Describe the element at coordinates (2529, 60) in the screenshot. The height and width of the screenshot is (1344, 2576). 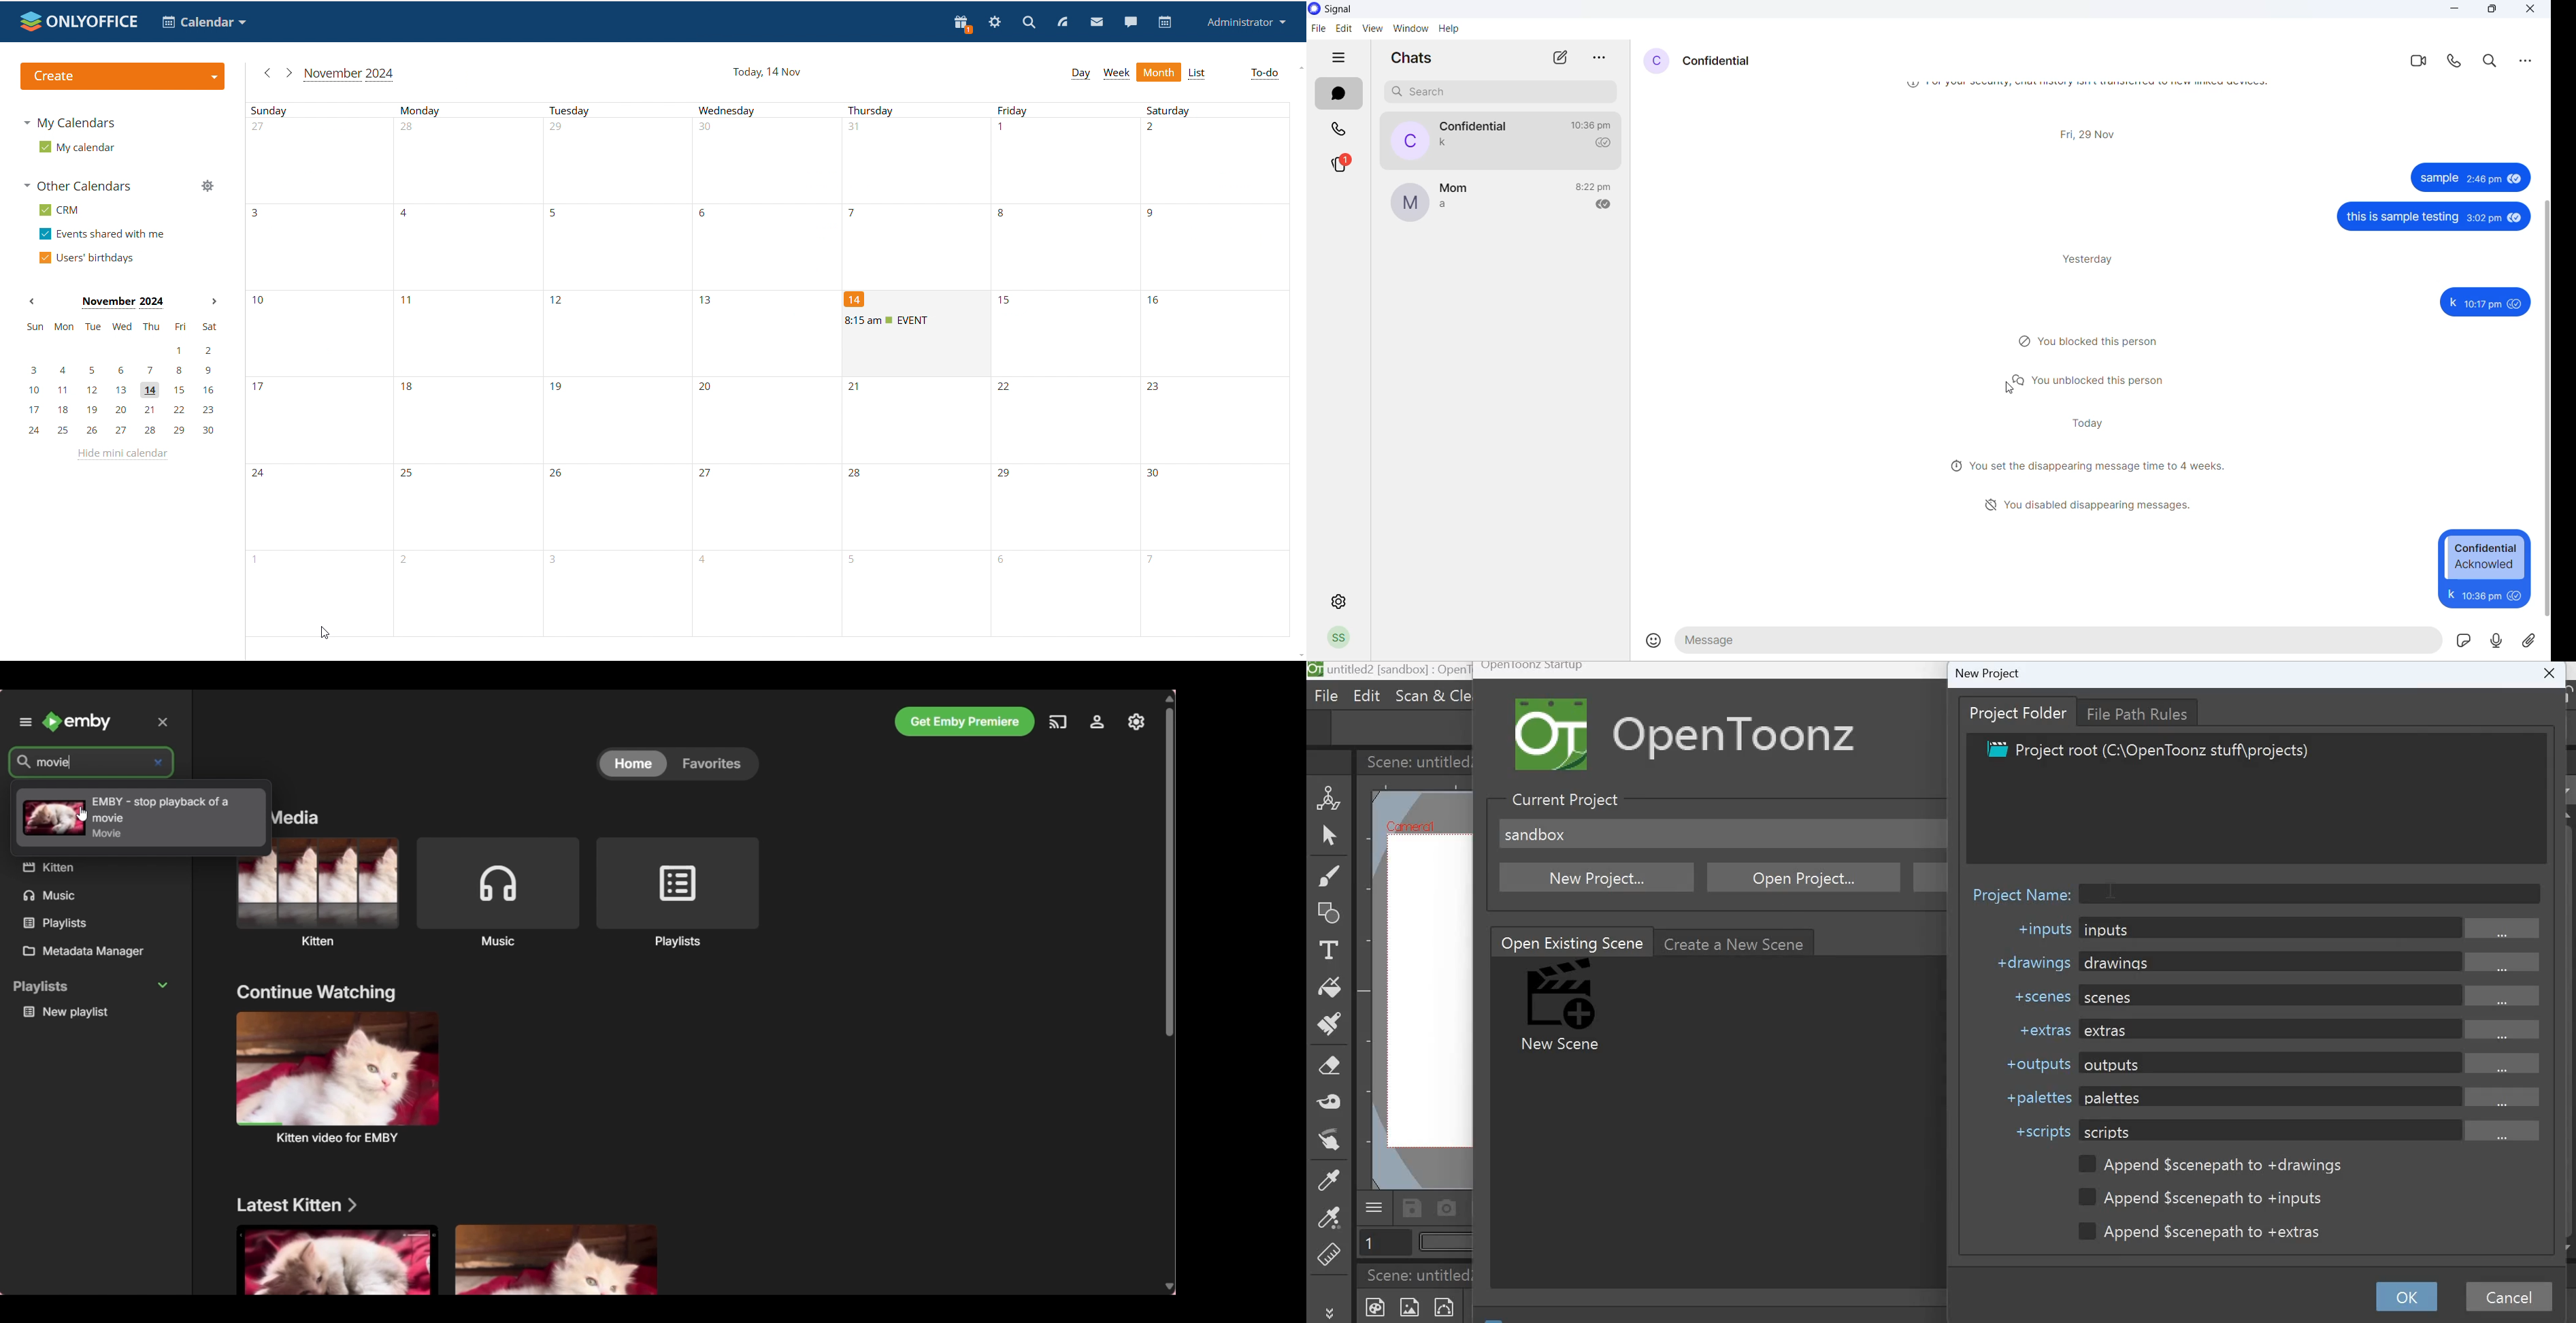
I see `more options` at that location.